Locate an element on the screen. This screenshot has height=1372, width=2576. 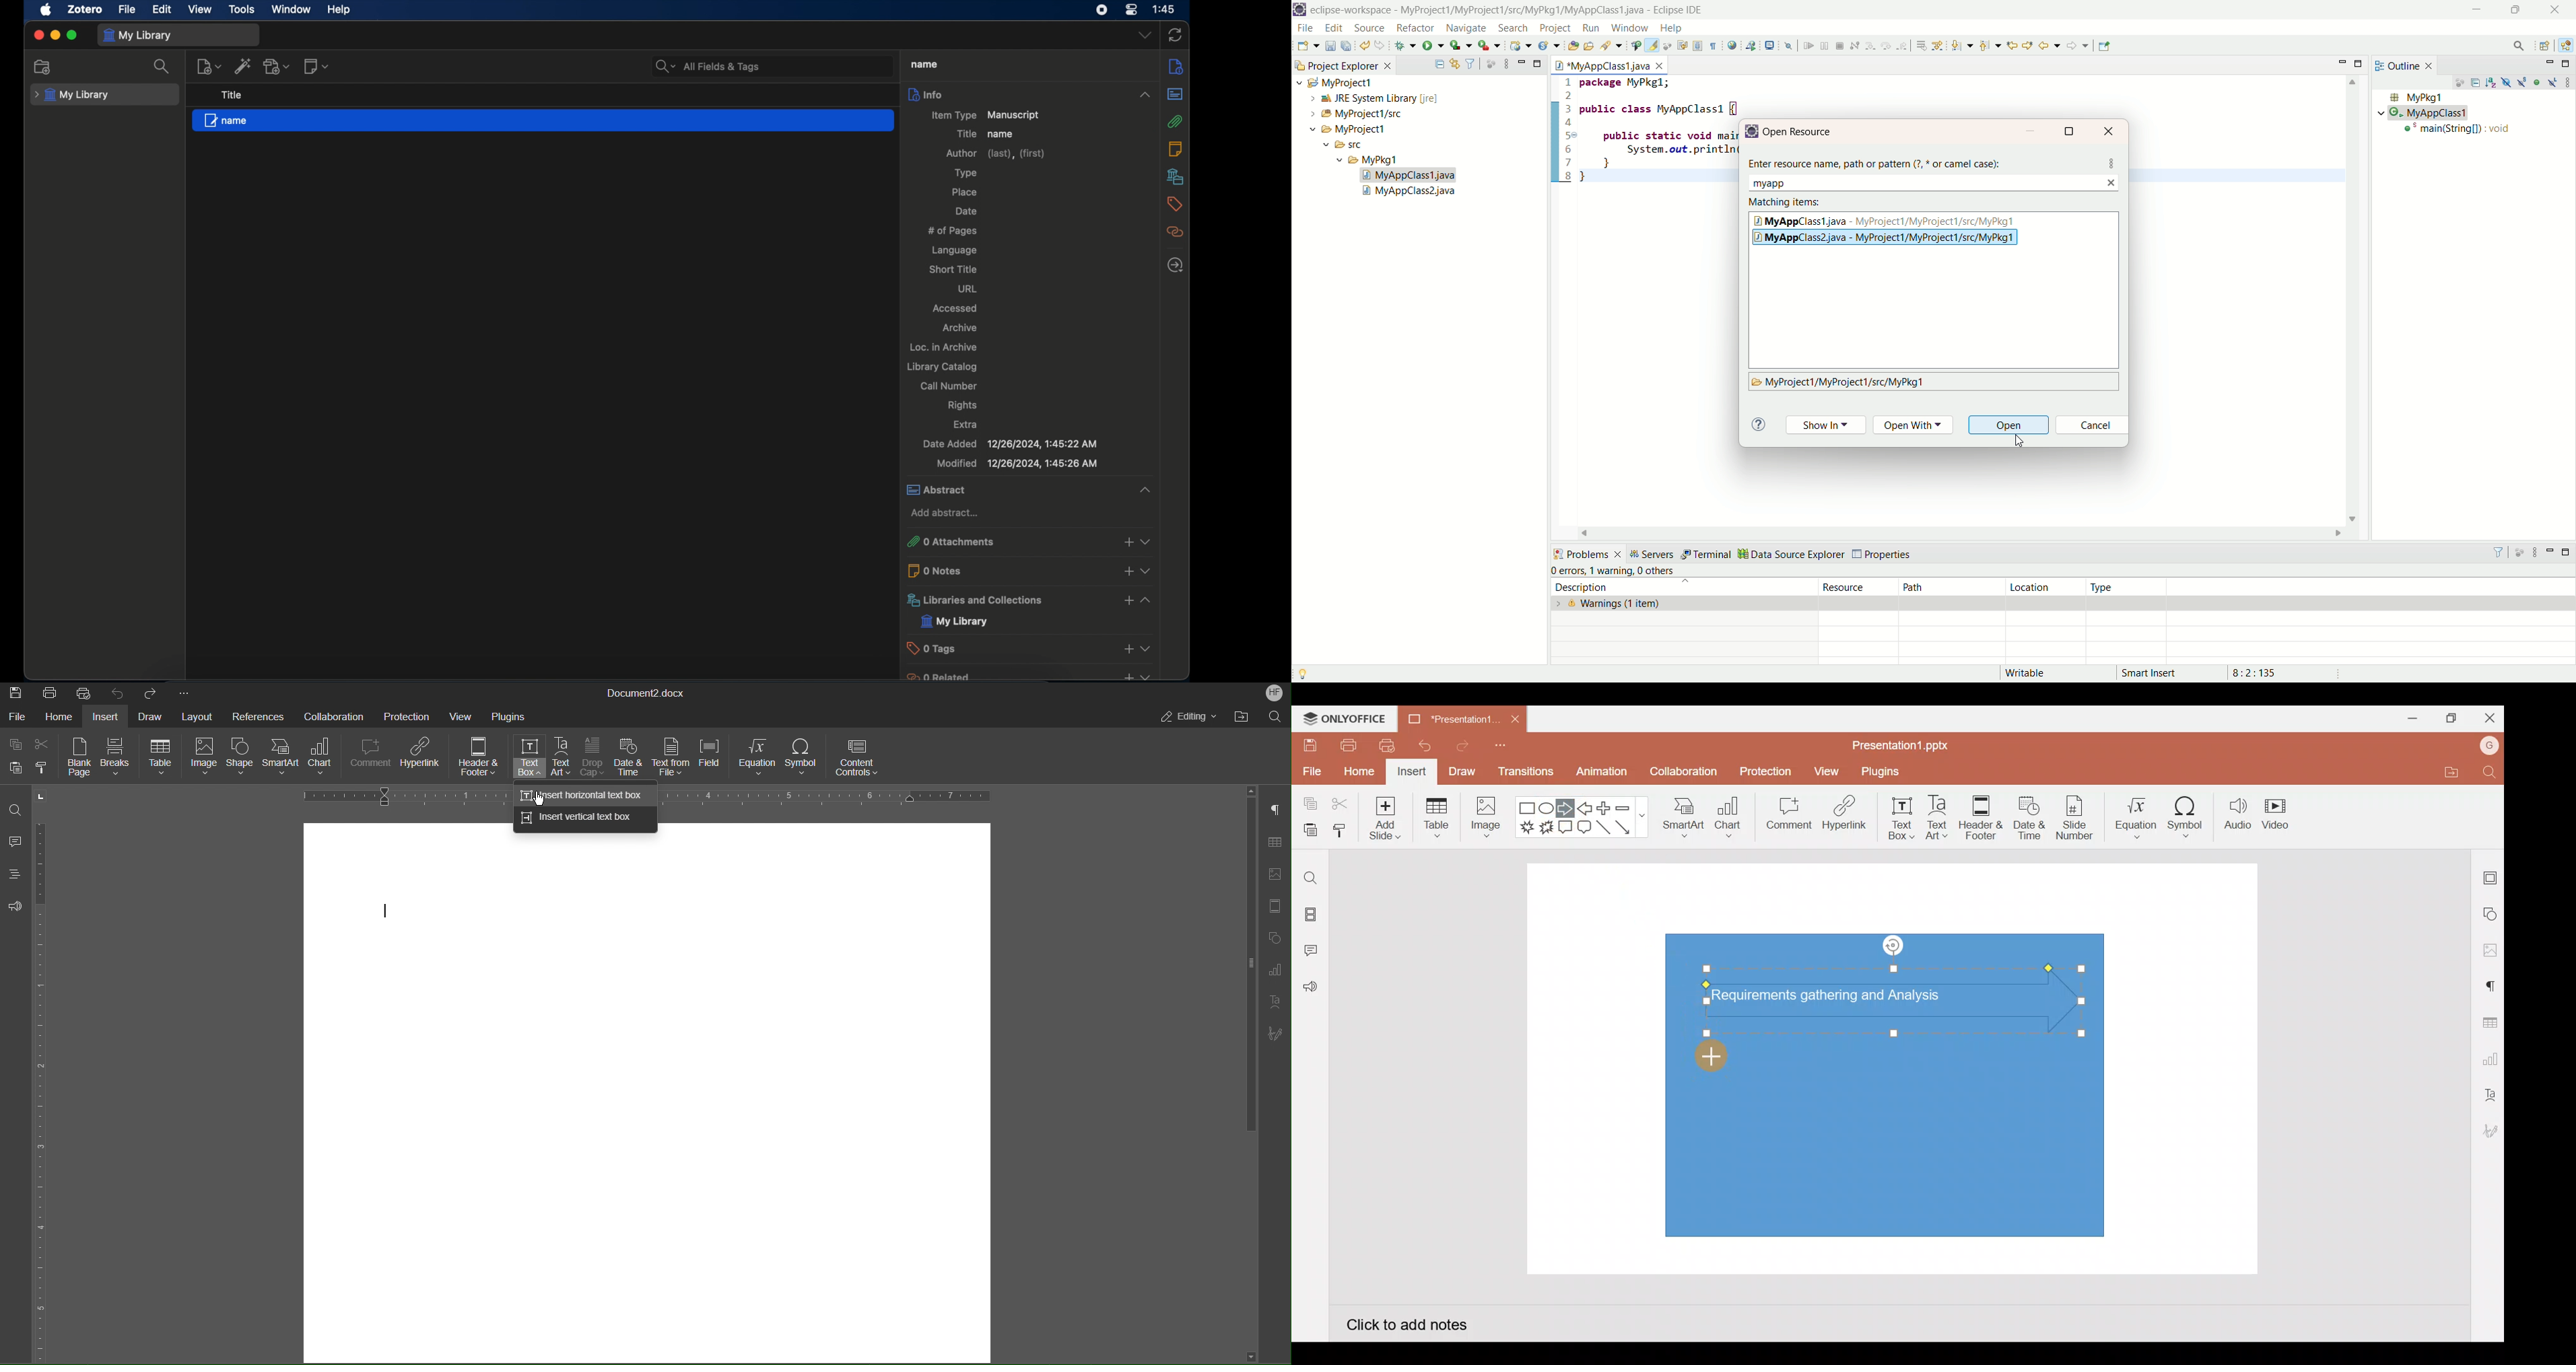
Headings is located at coordinates (13, 874).